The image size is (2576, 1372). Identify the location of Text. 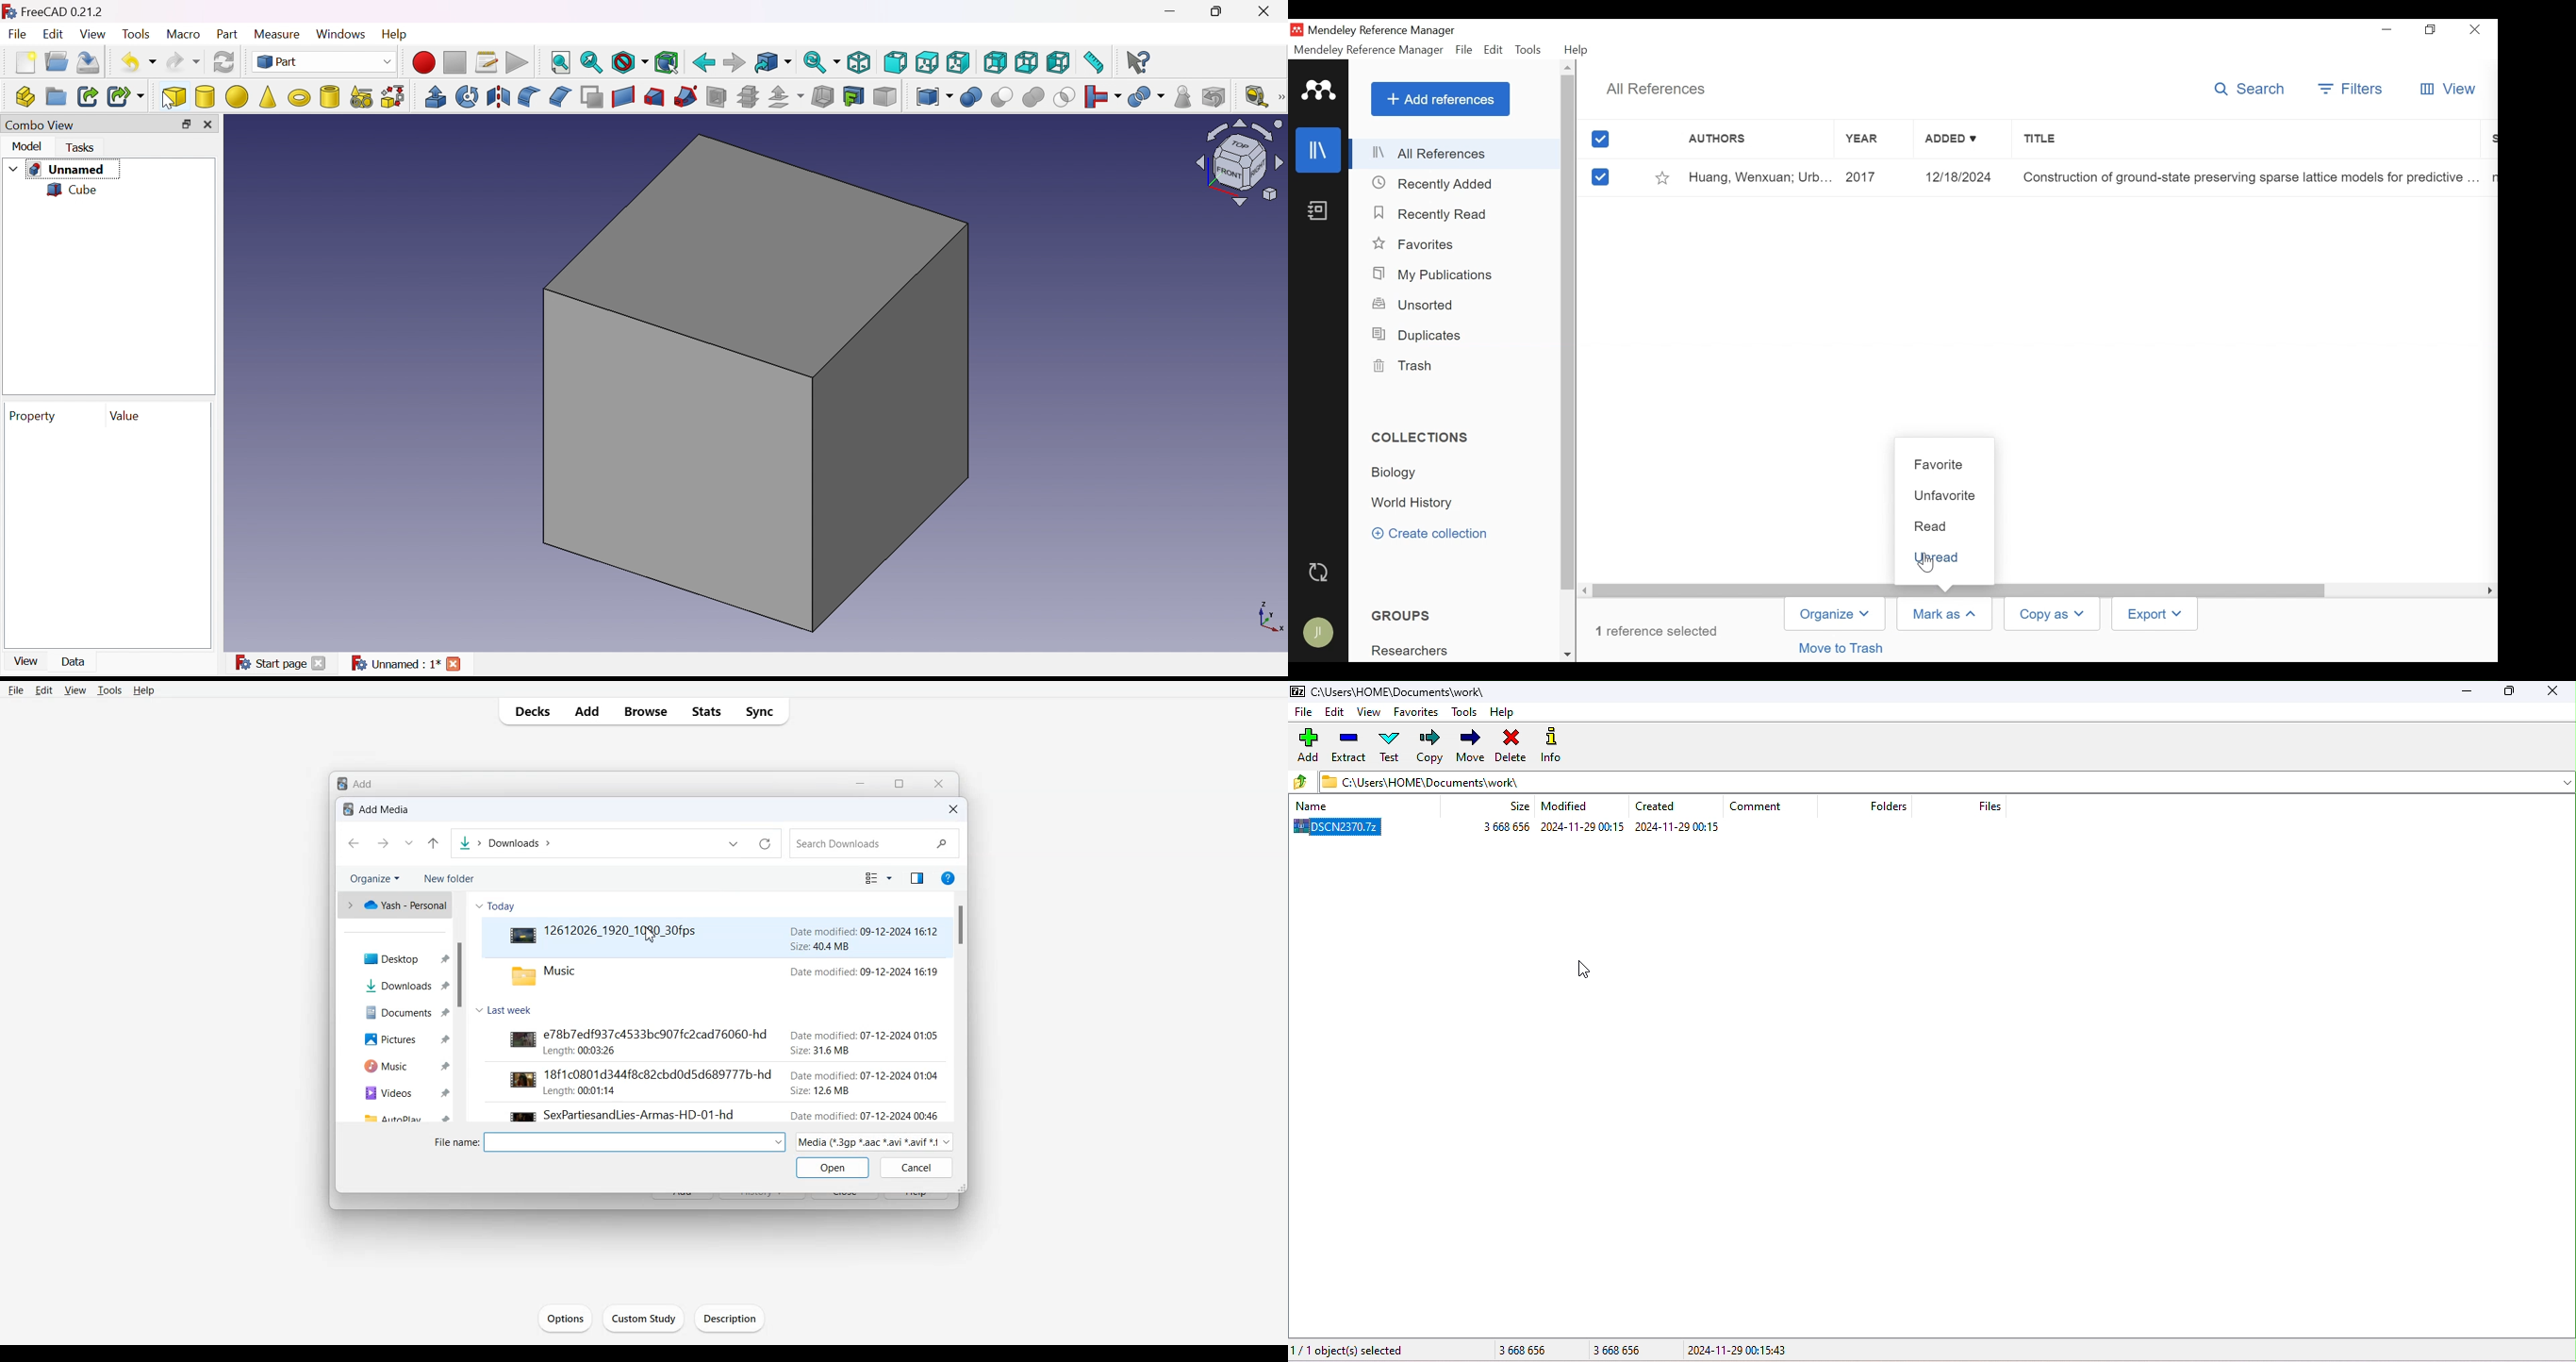
(381, 810).